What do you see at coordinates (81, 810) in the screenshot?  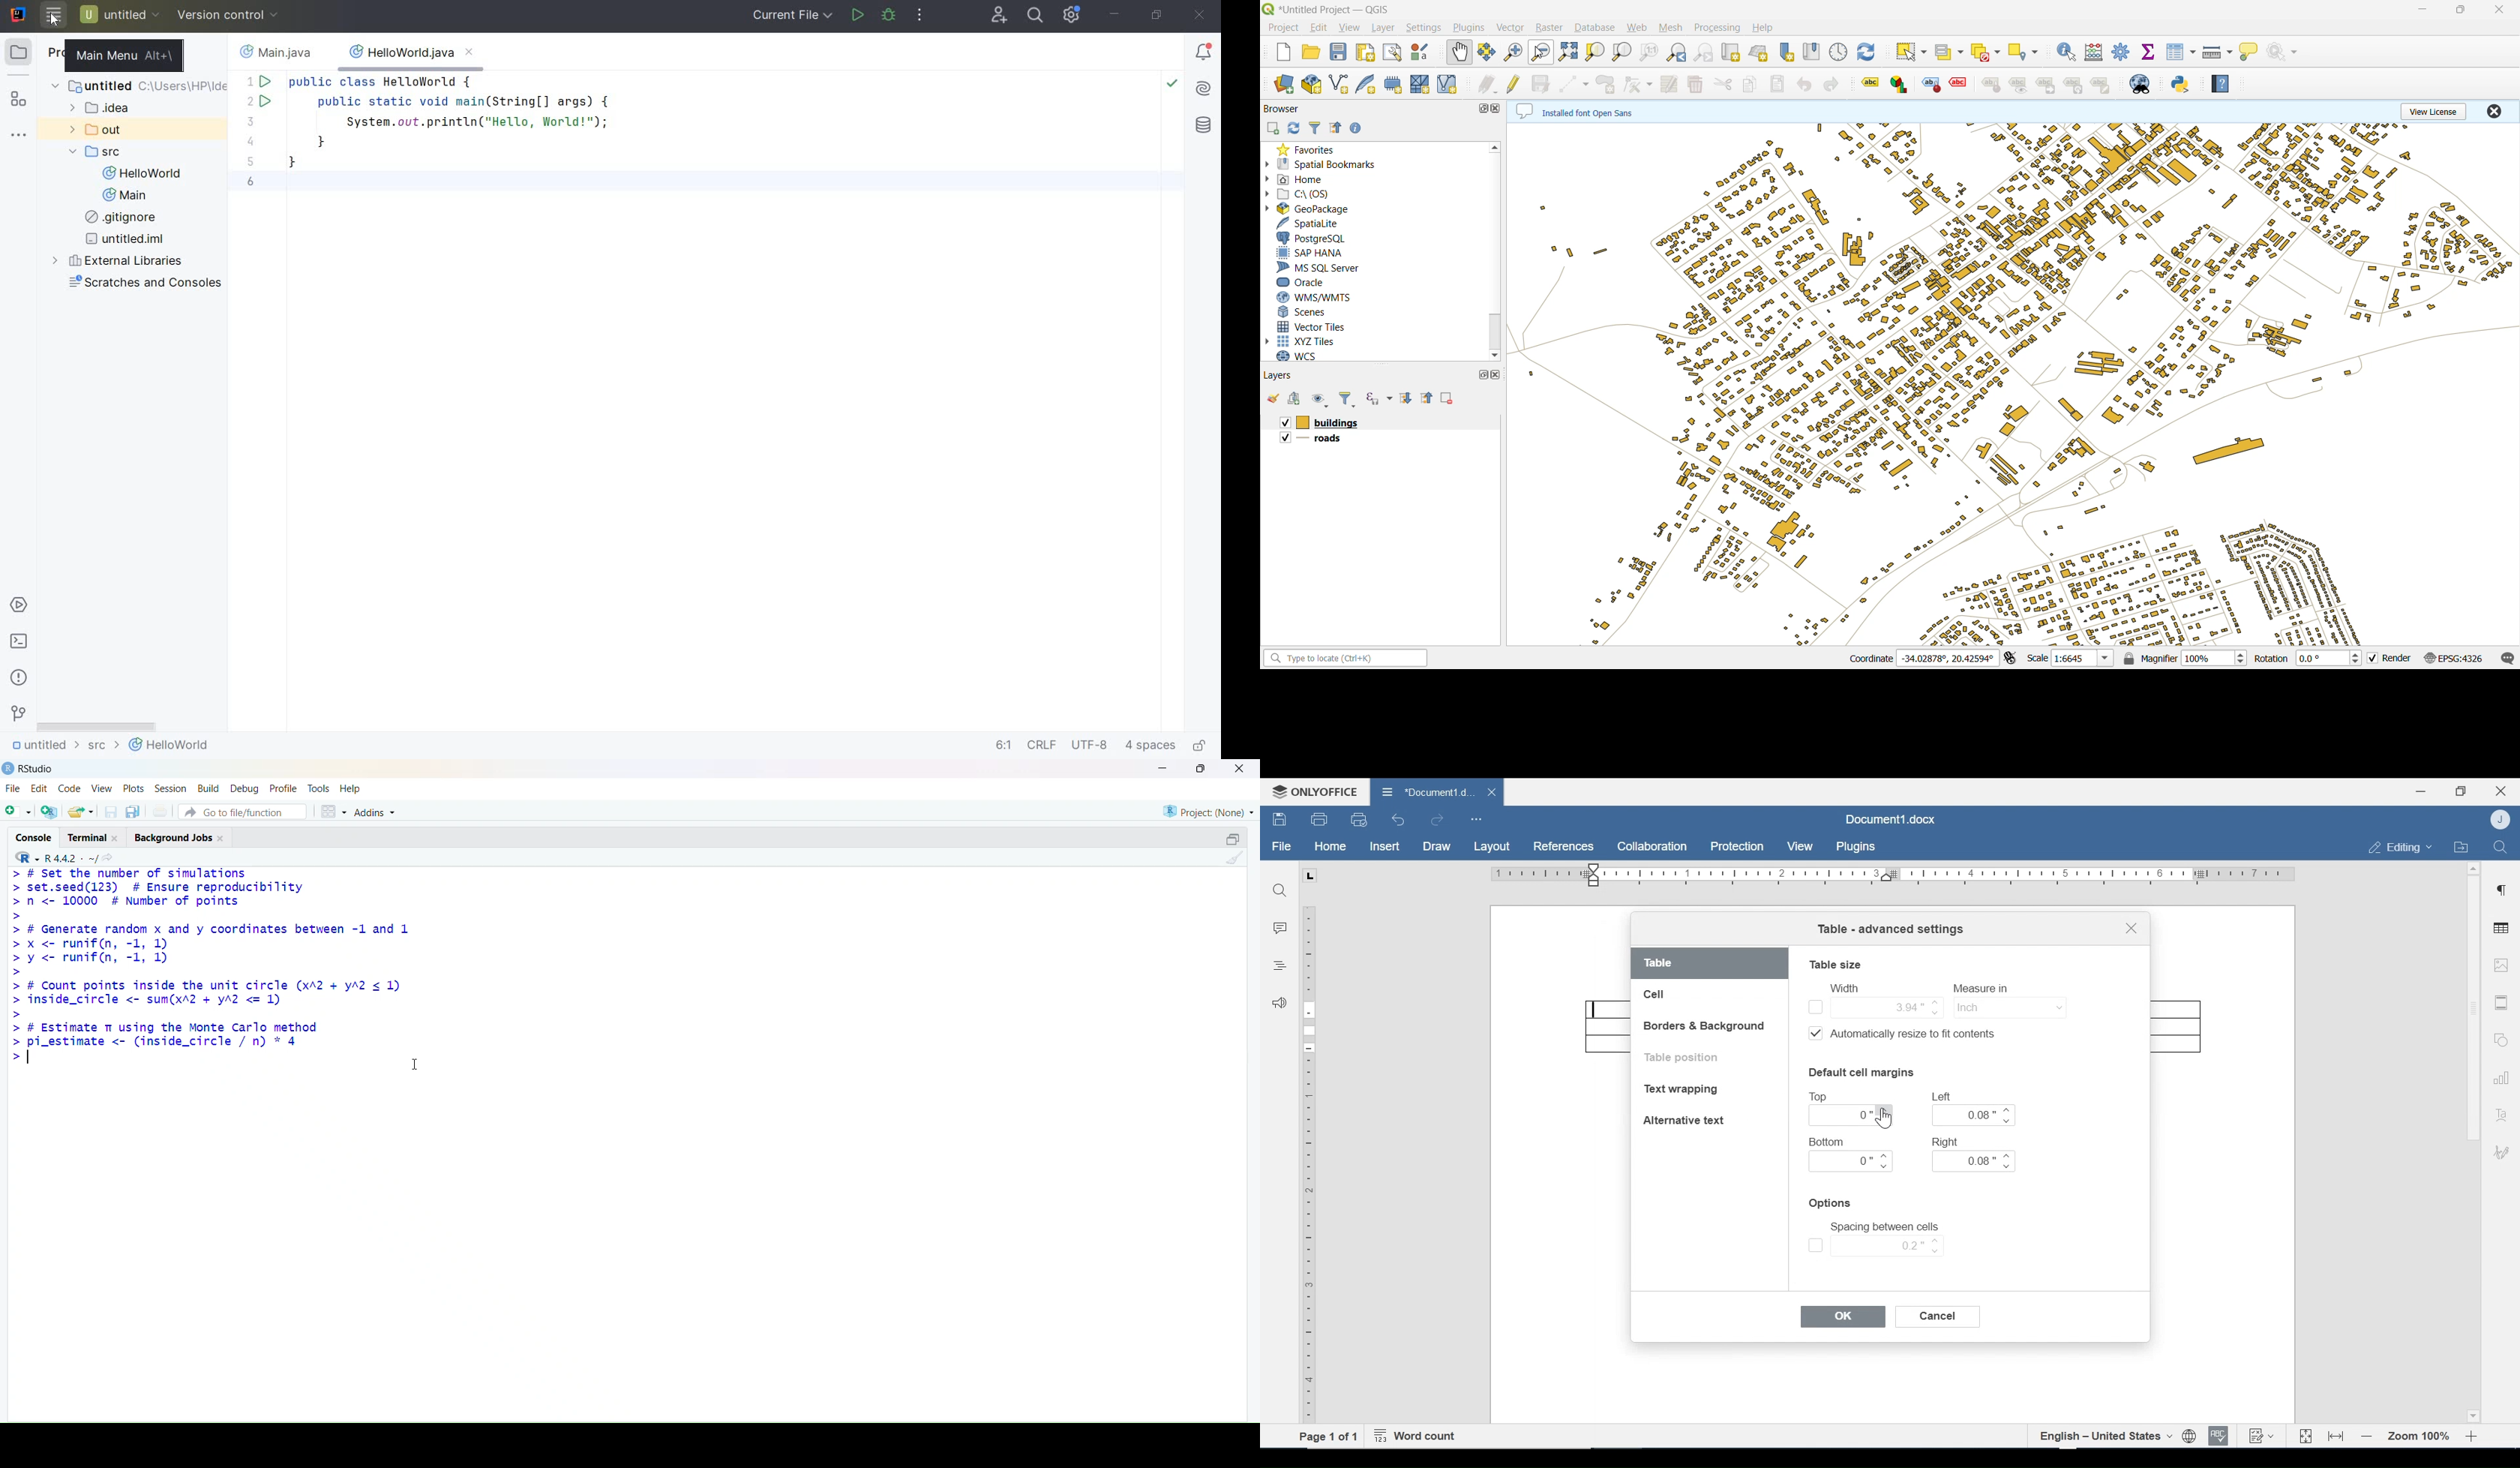 I see `Open an existing file (Ctrl + O)` at bounding box center [81, 810].